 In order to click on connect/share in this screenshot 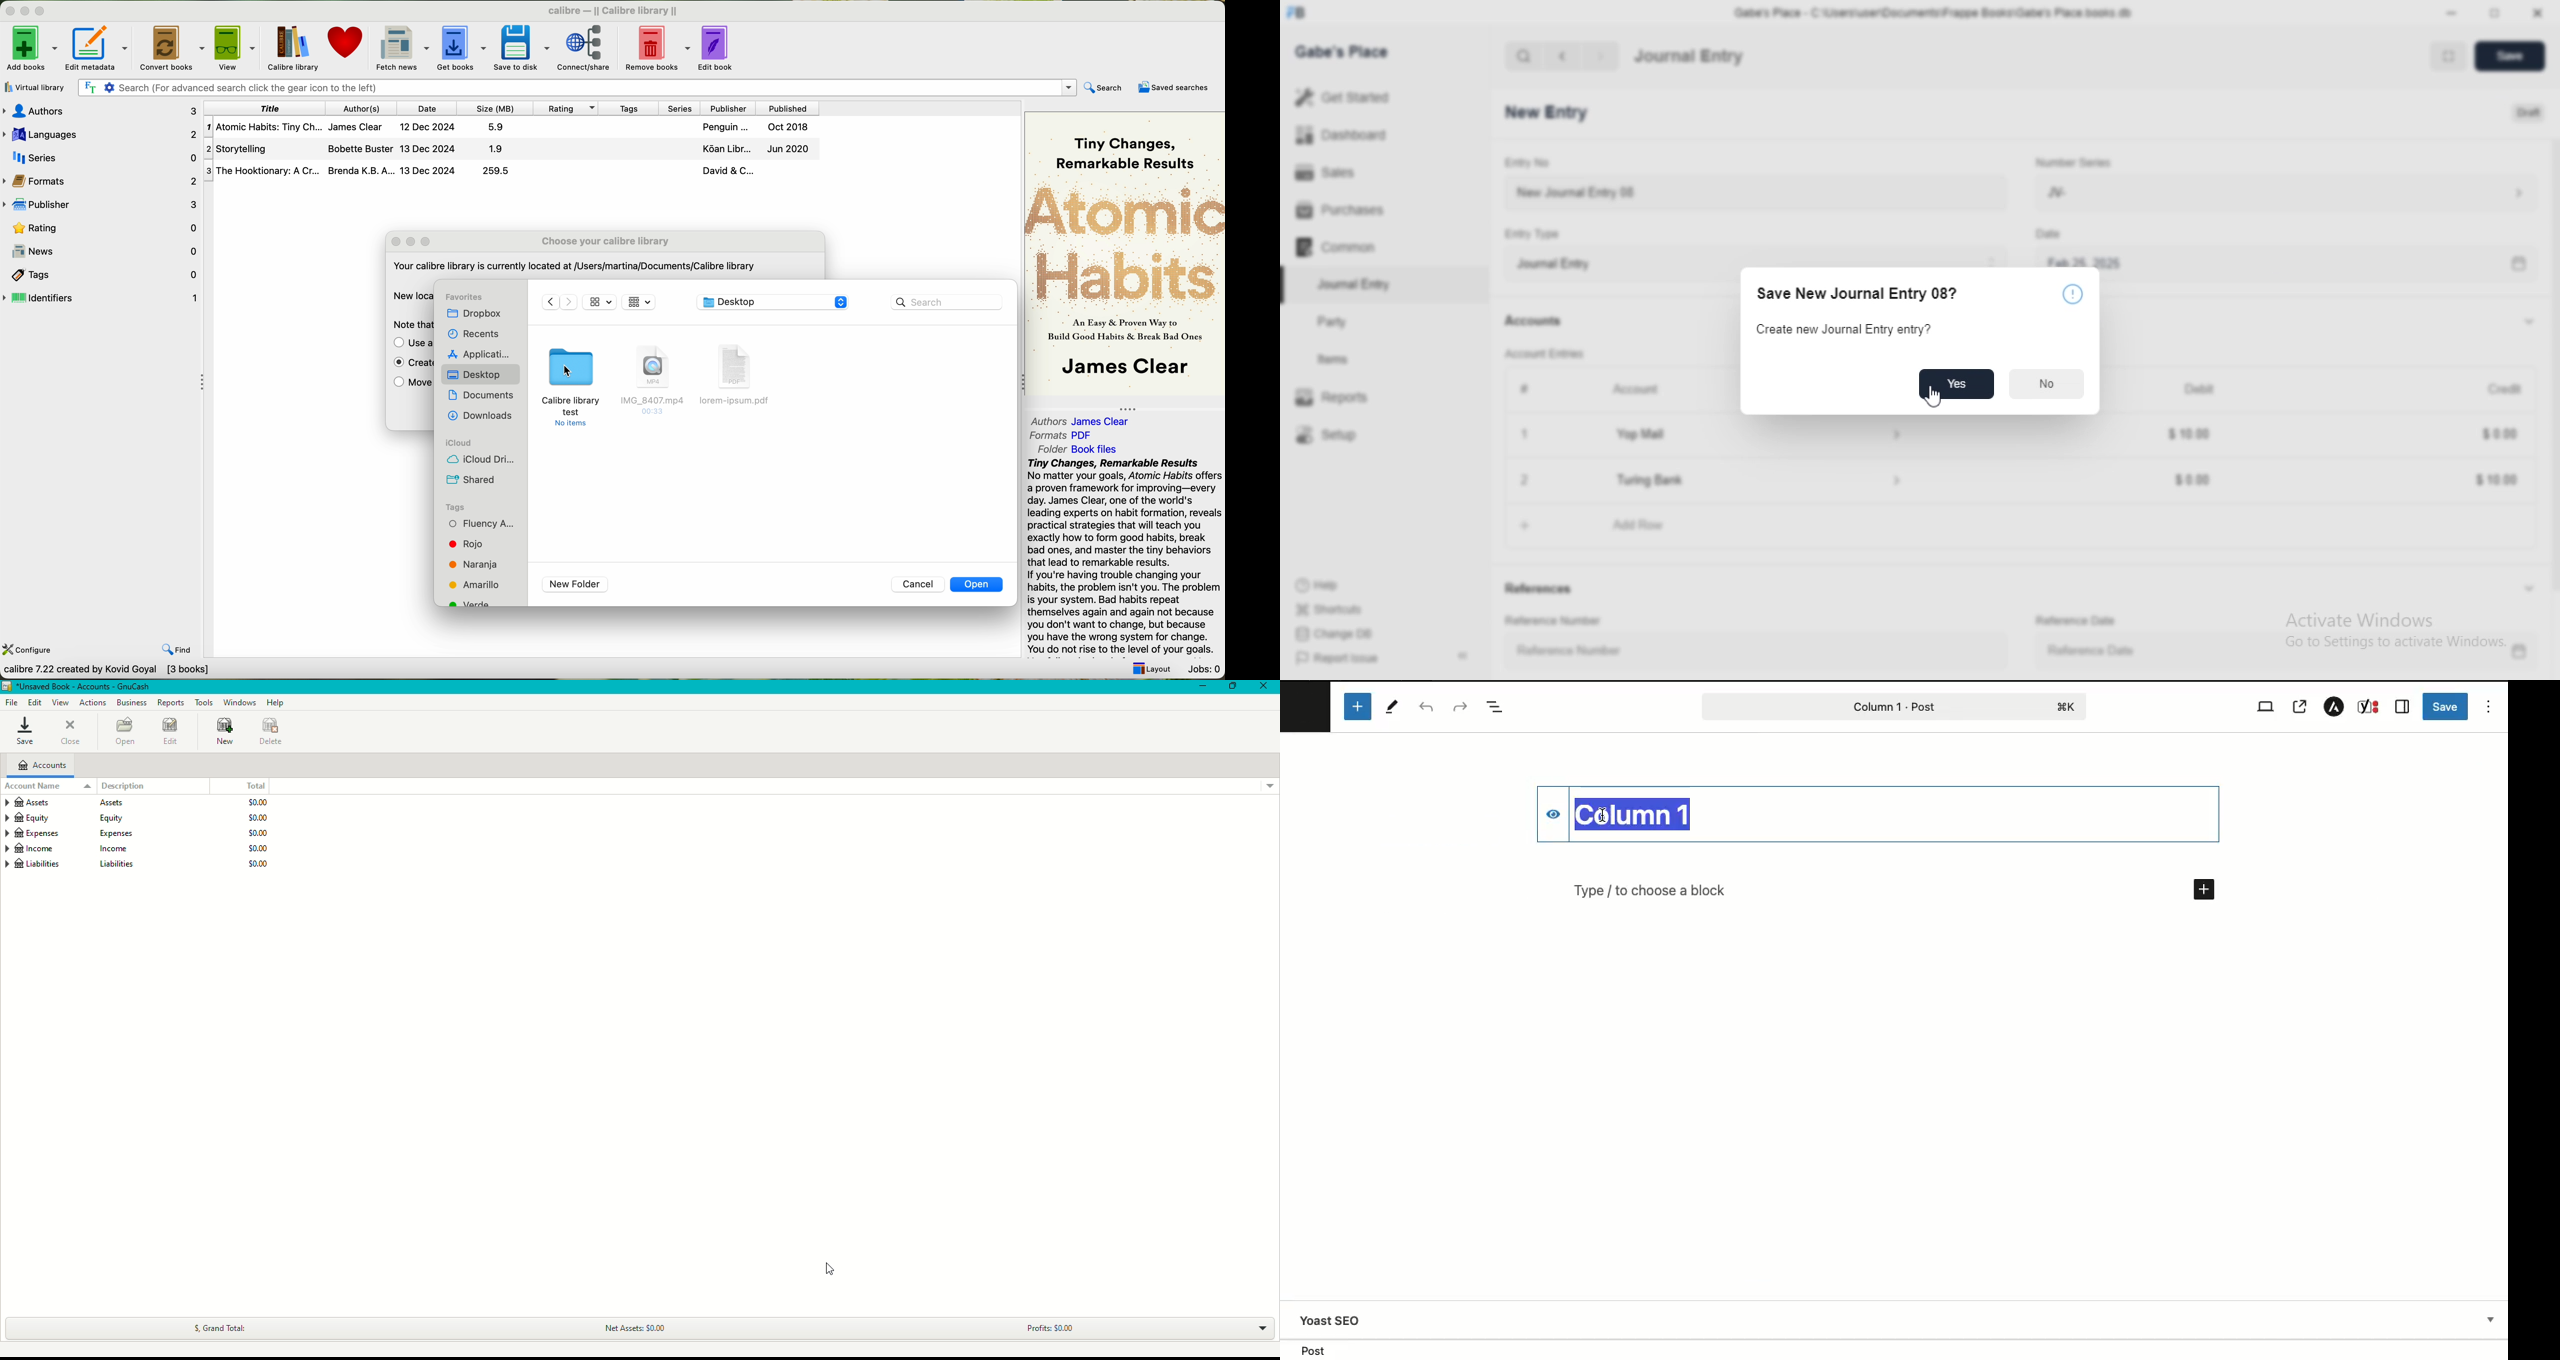, I will do `click(590, 47)`.